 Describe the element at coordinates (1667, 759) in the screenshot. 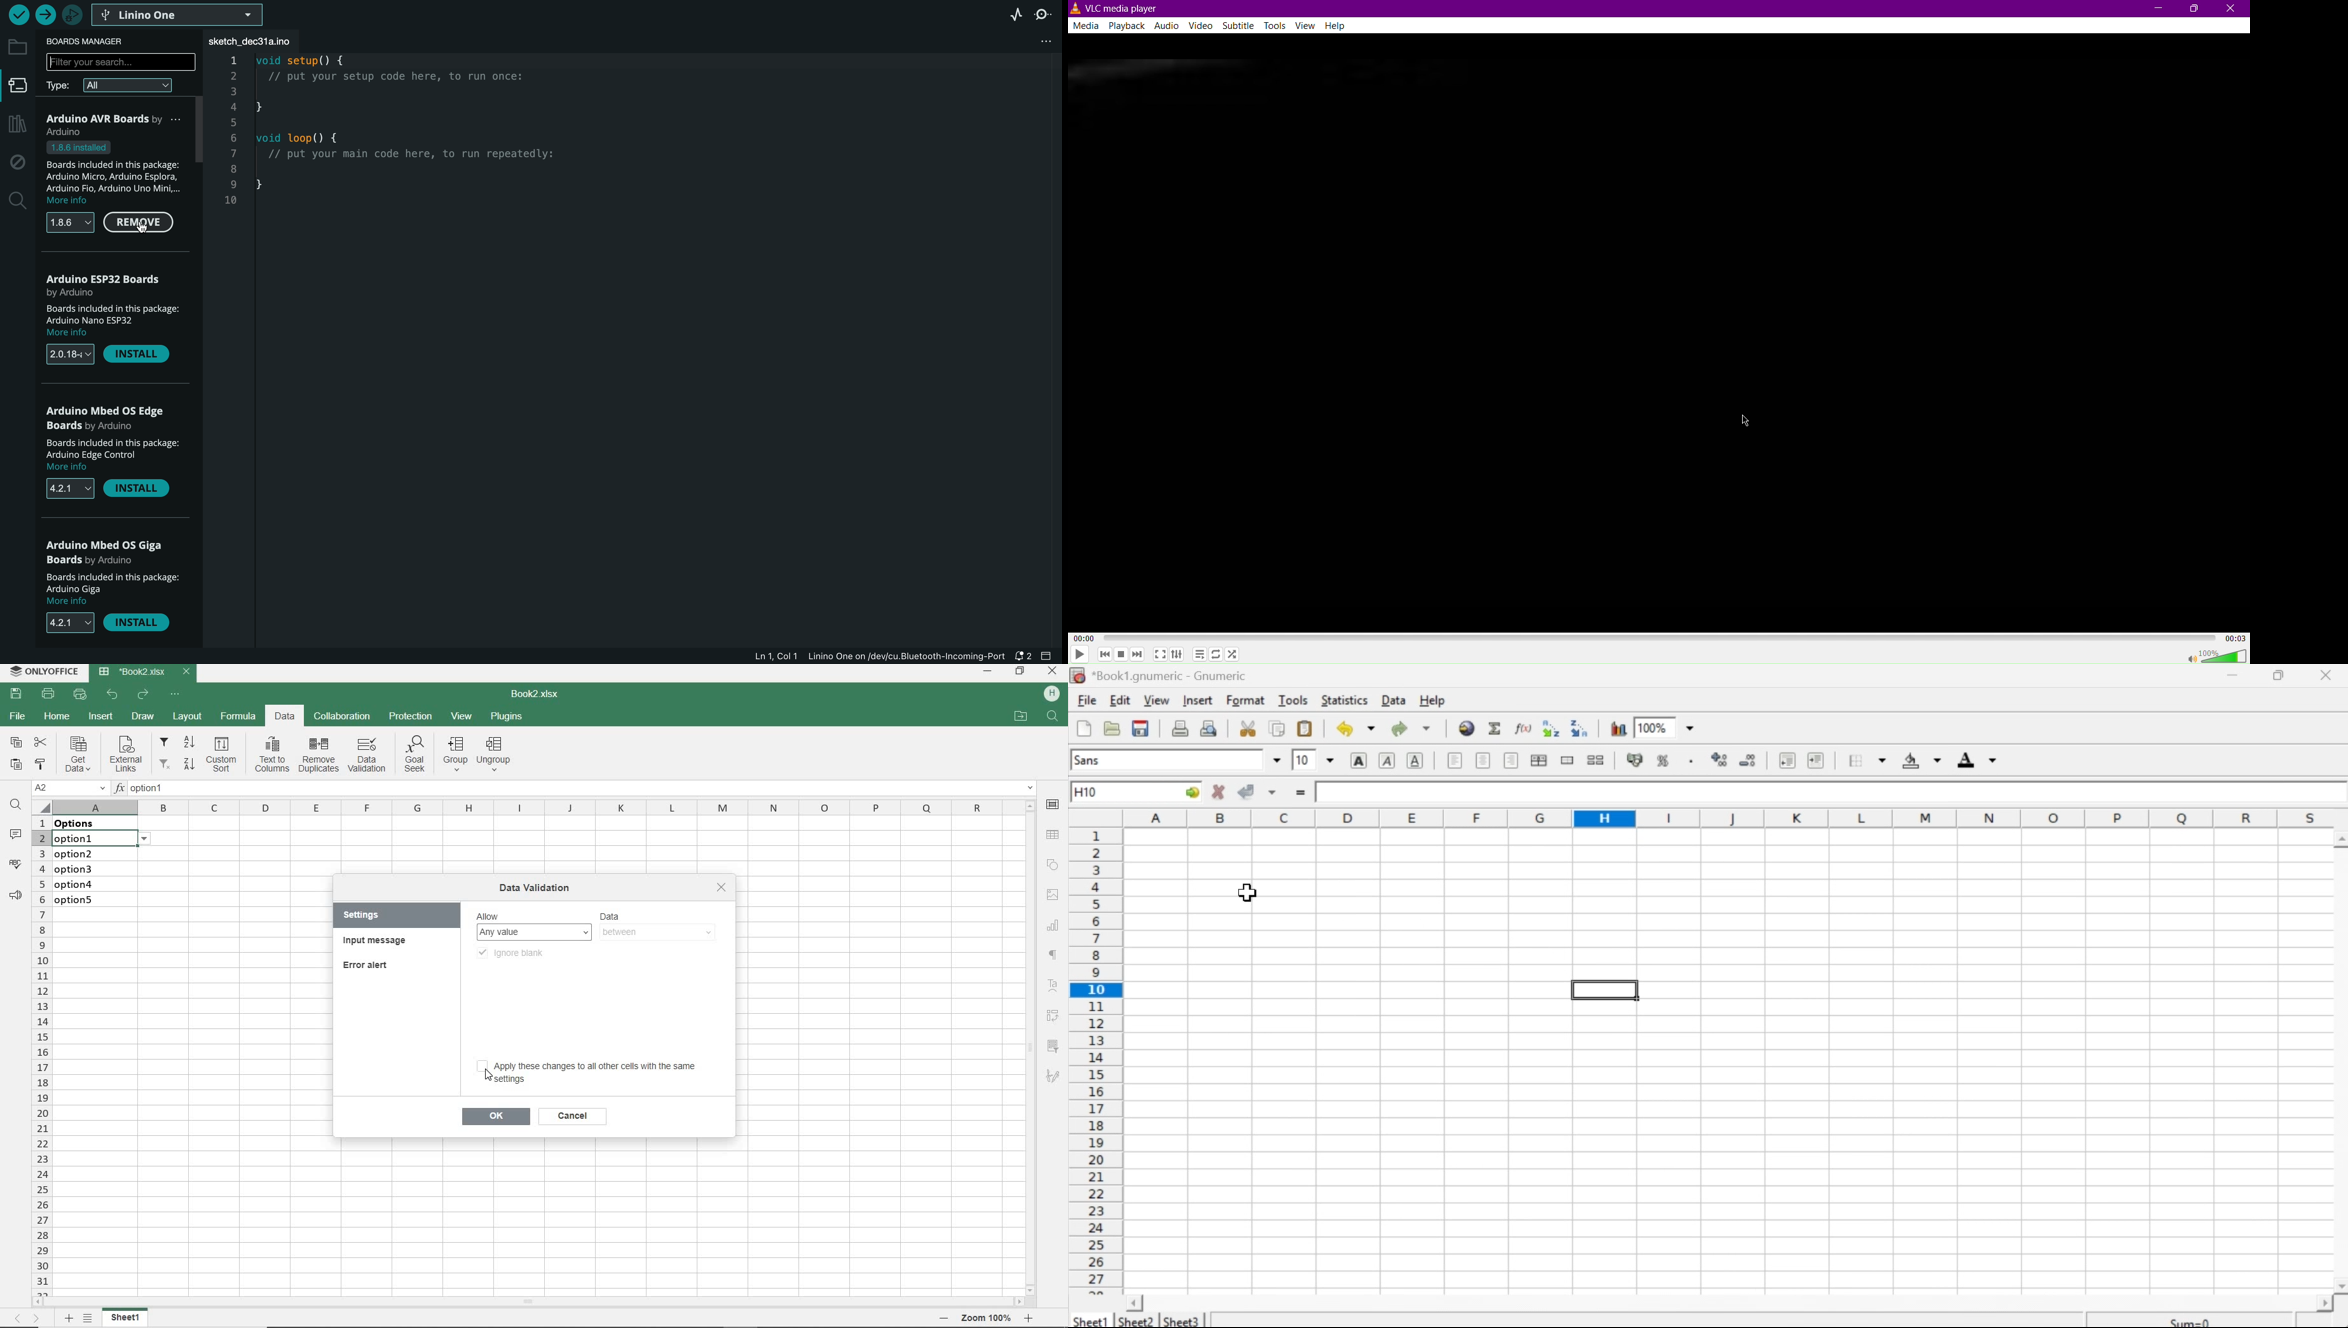

I see `Percentage` at that location.